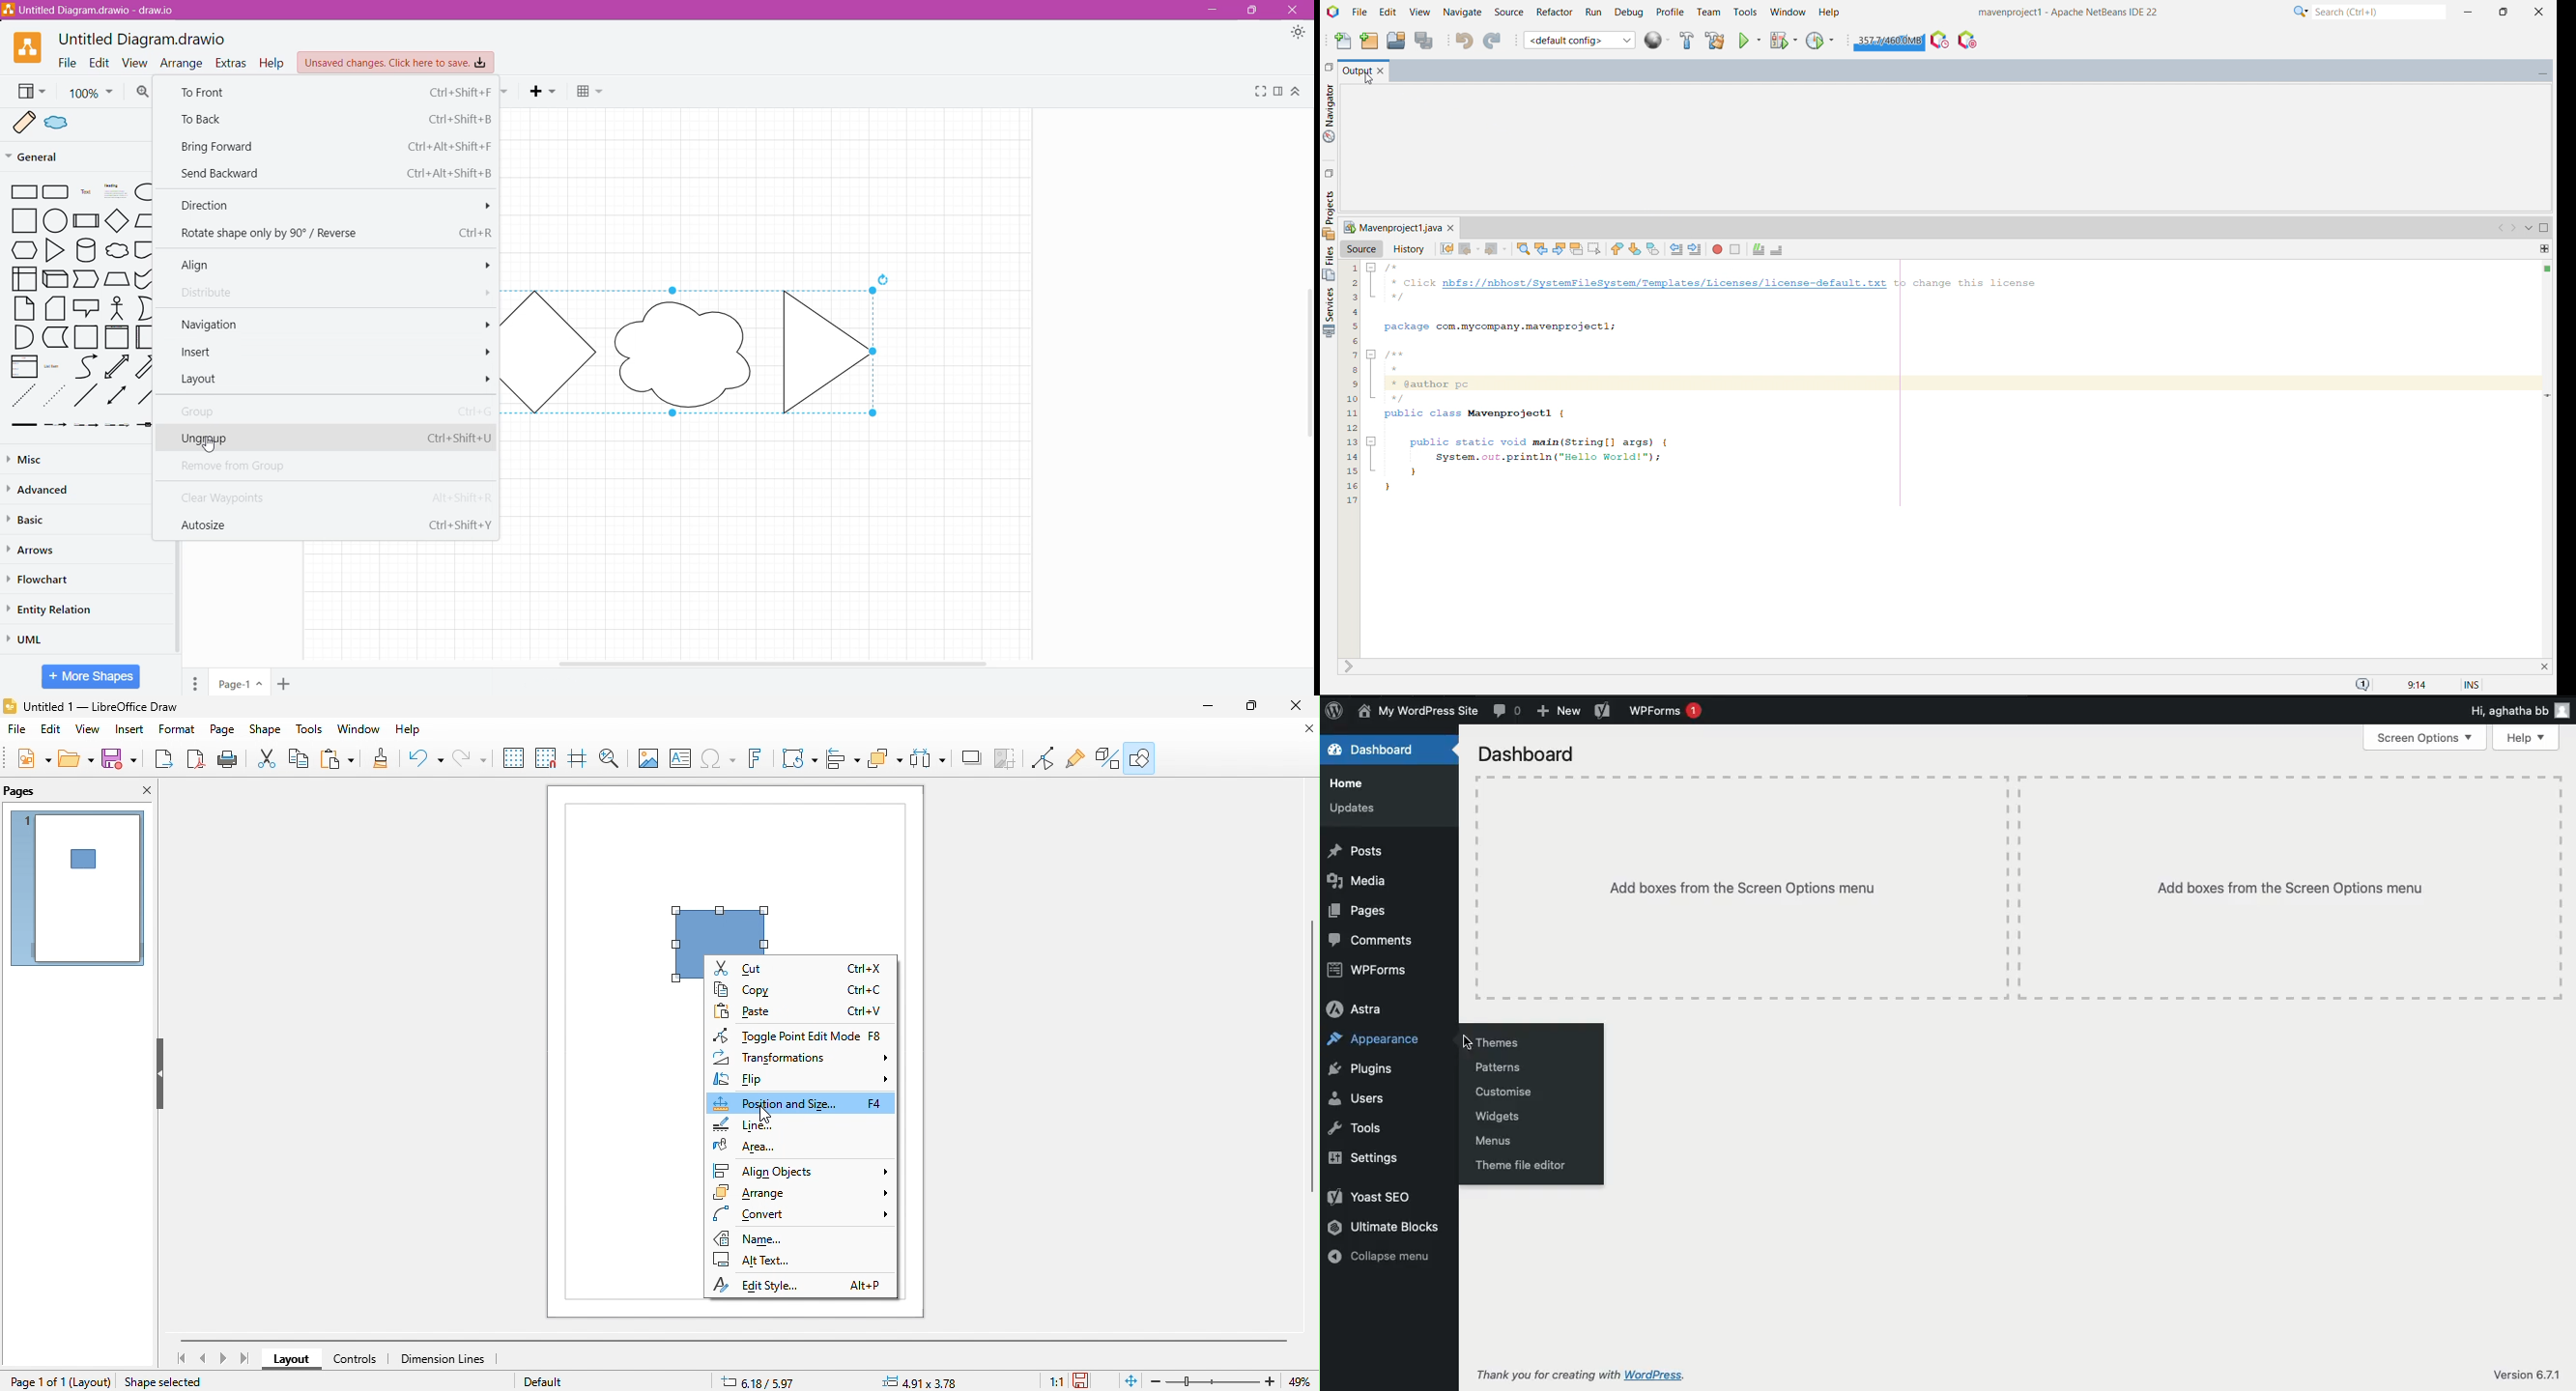 The height and width of the screenshot is (1400, 2576). What do you see at coordinates (416, 733) in the screenshot?
I see `help` at bounding box center [416, 733].